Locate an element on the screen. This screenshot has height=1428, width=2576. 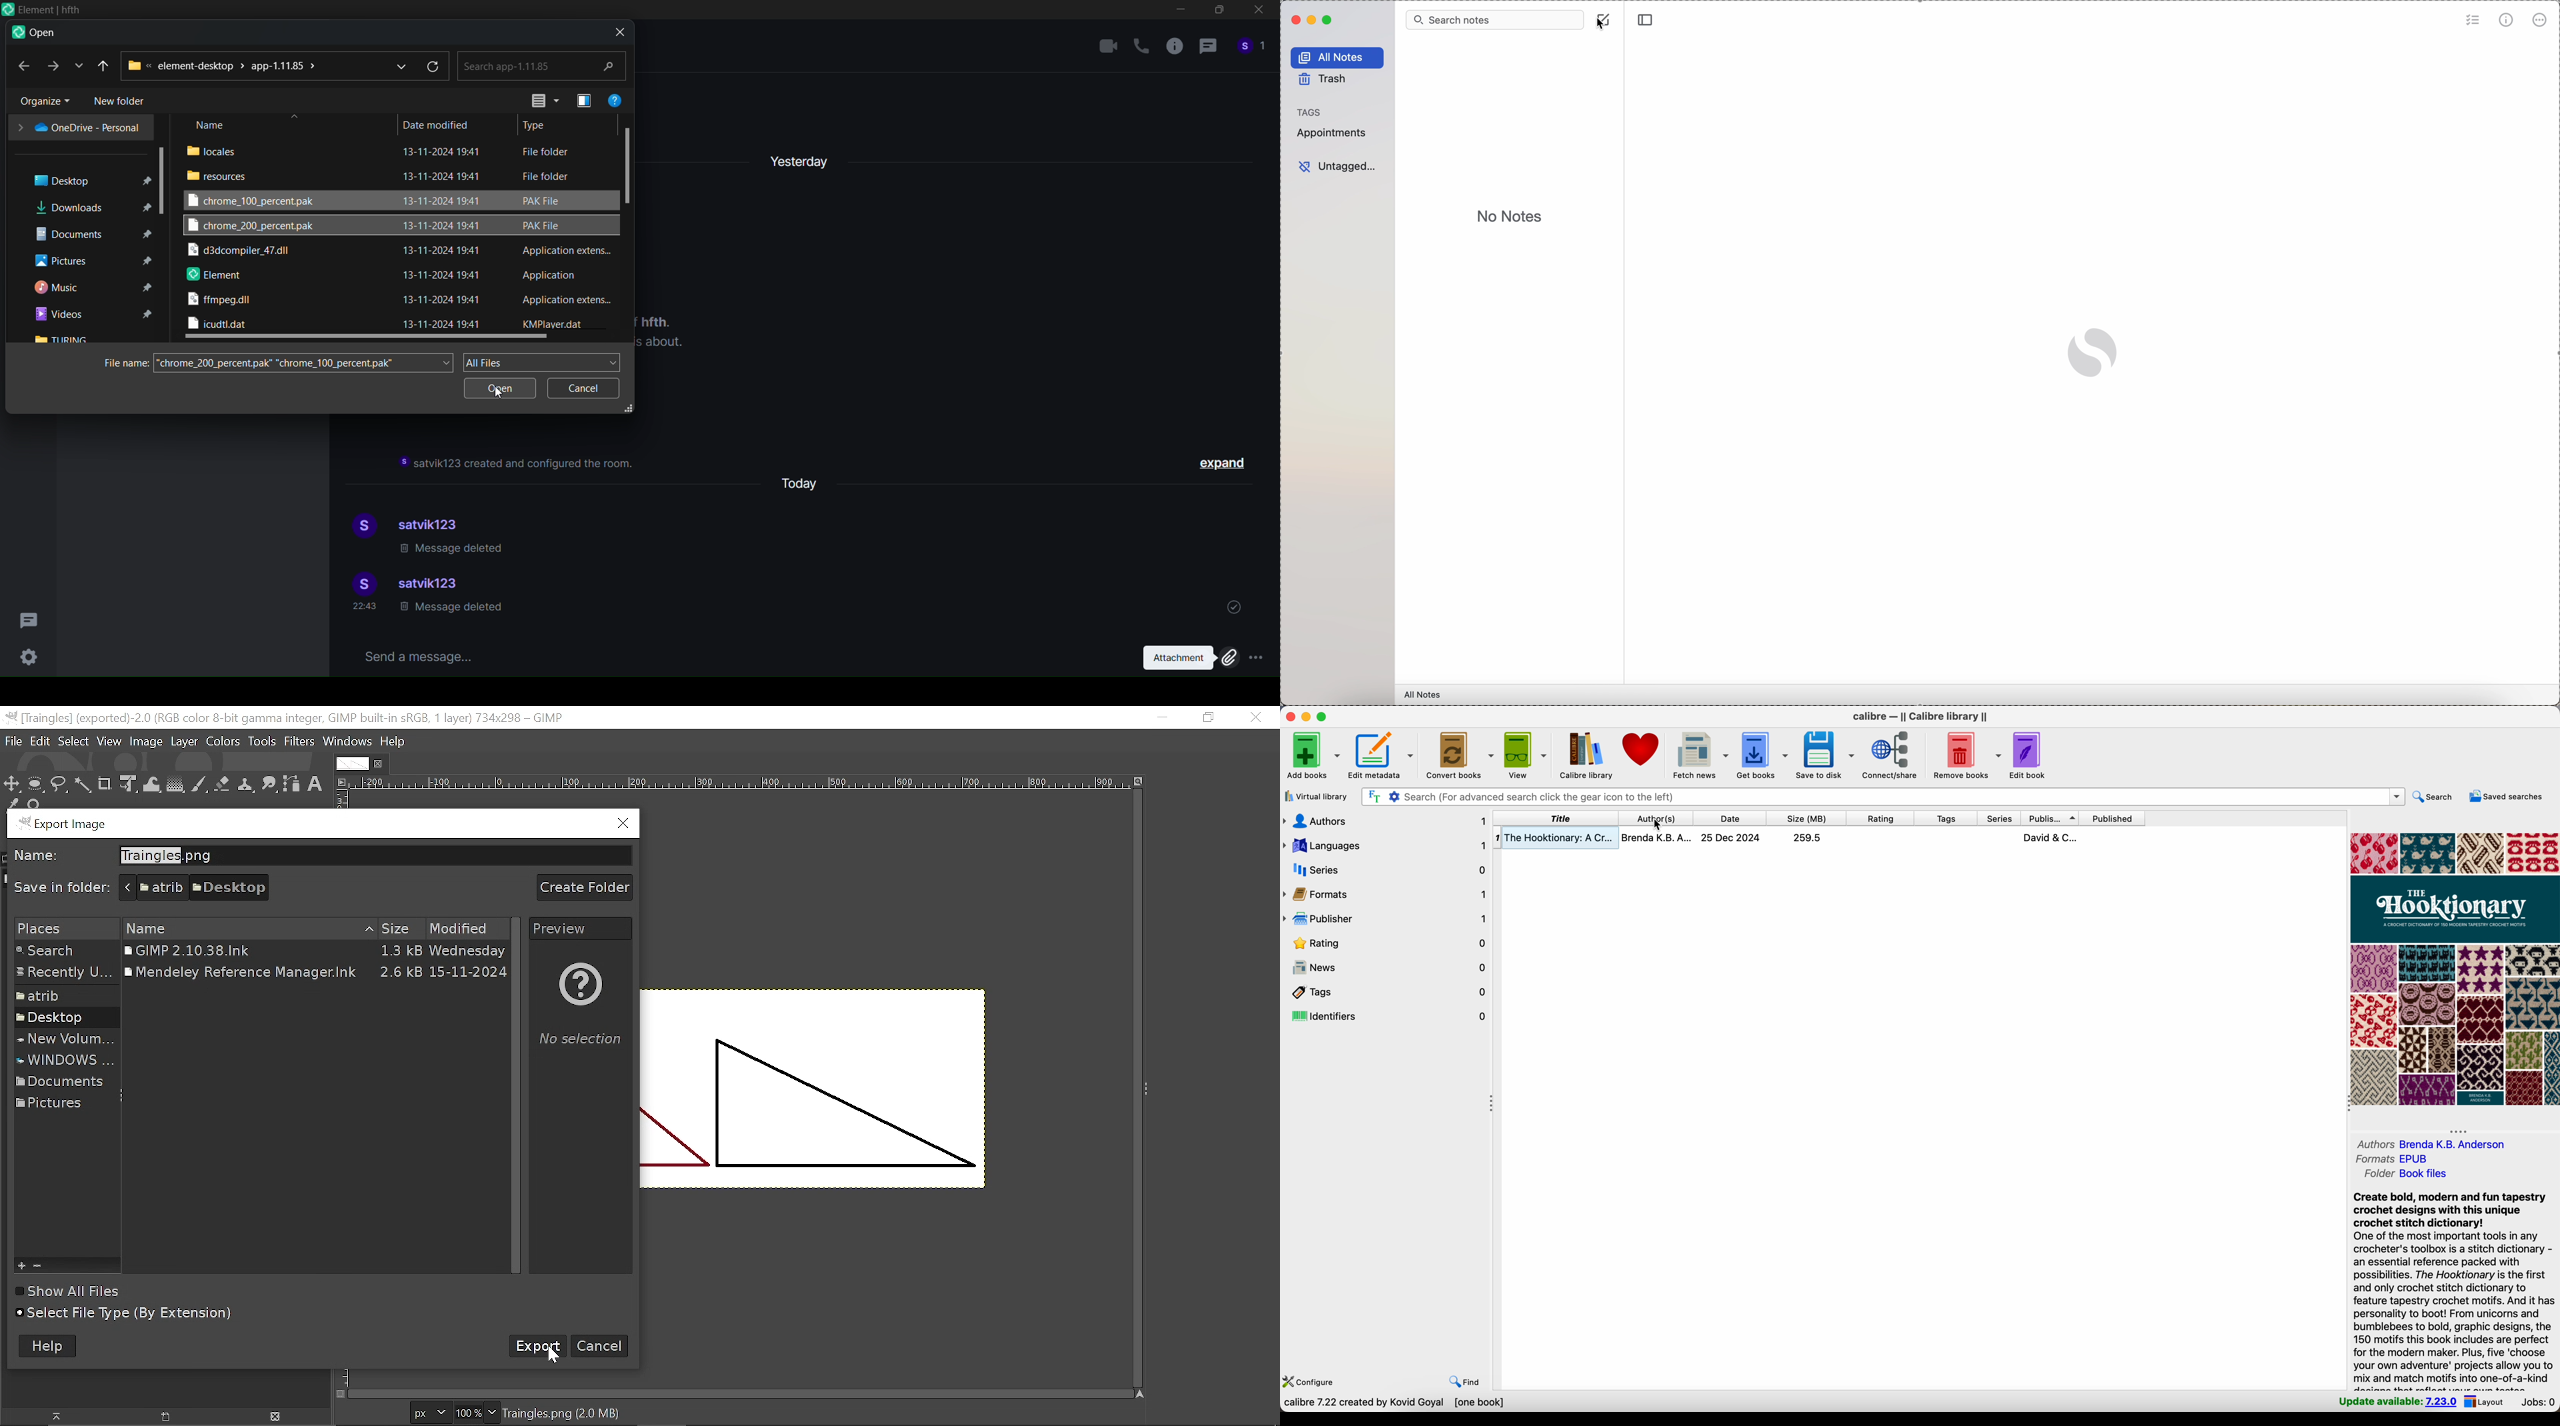
type is located at coordinates (539, 125).